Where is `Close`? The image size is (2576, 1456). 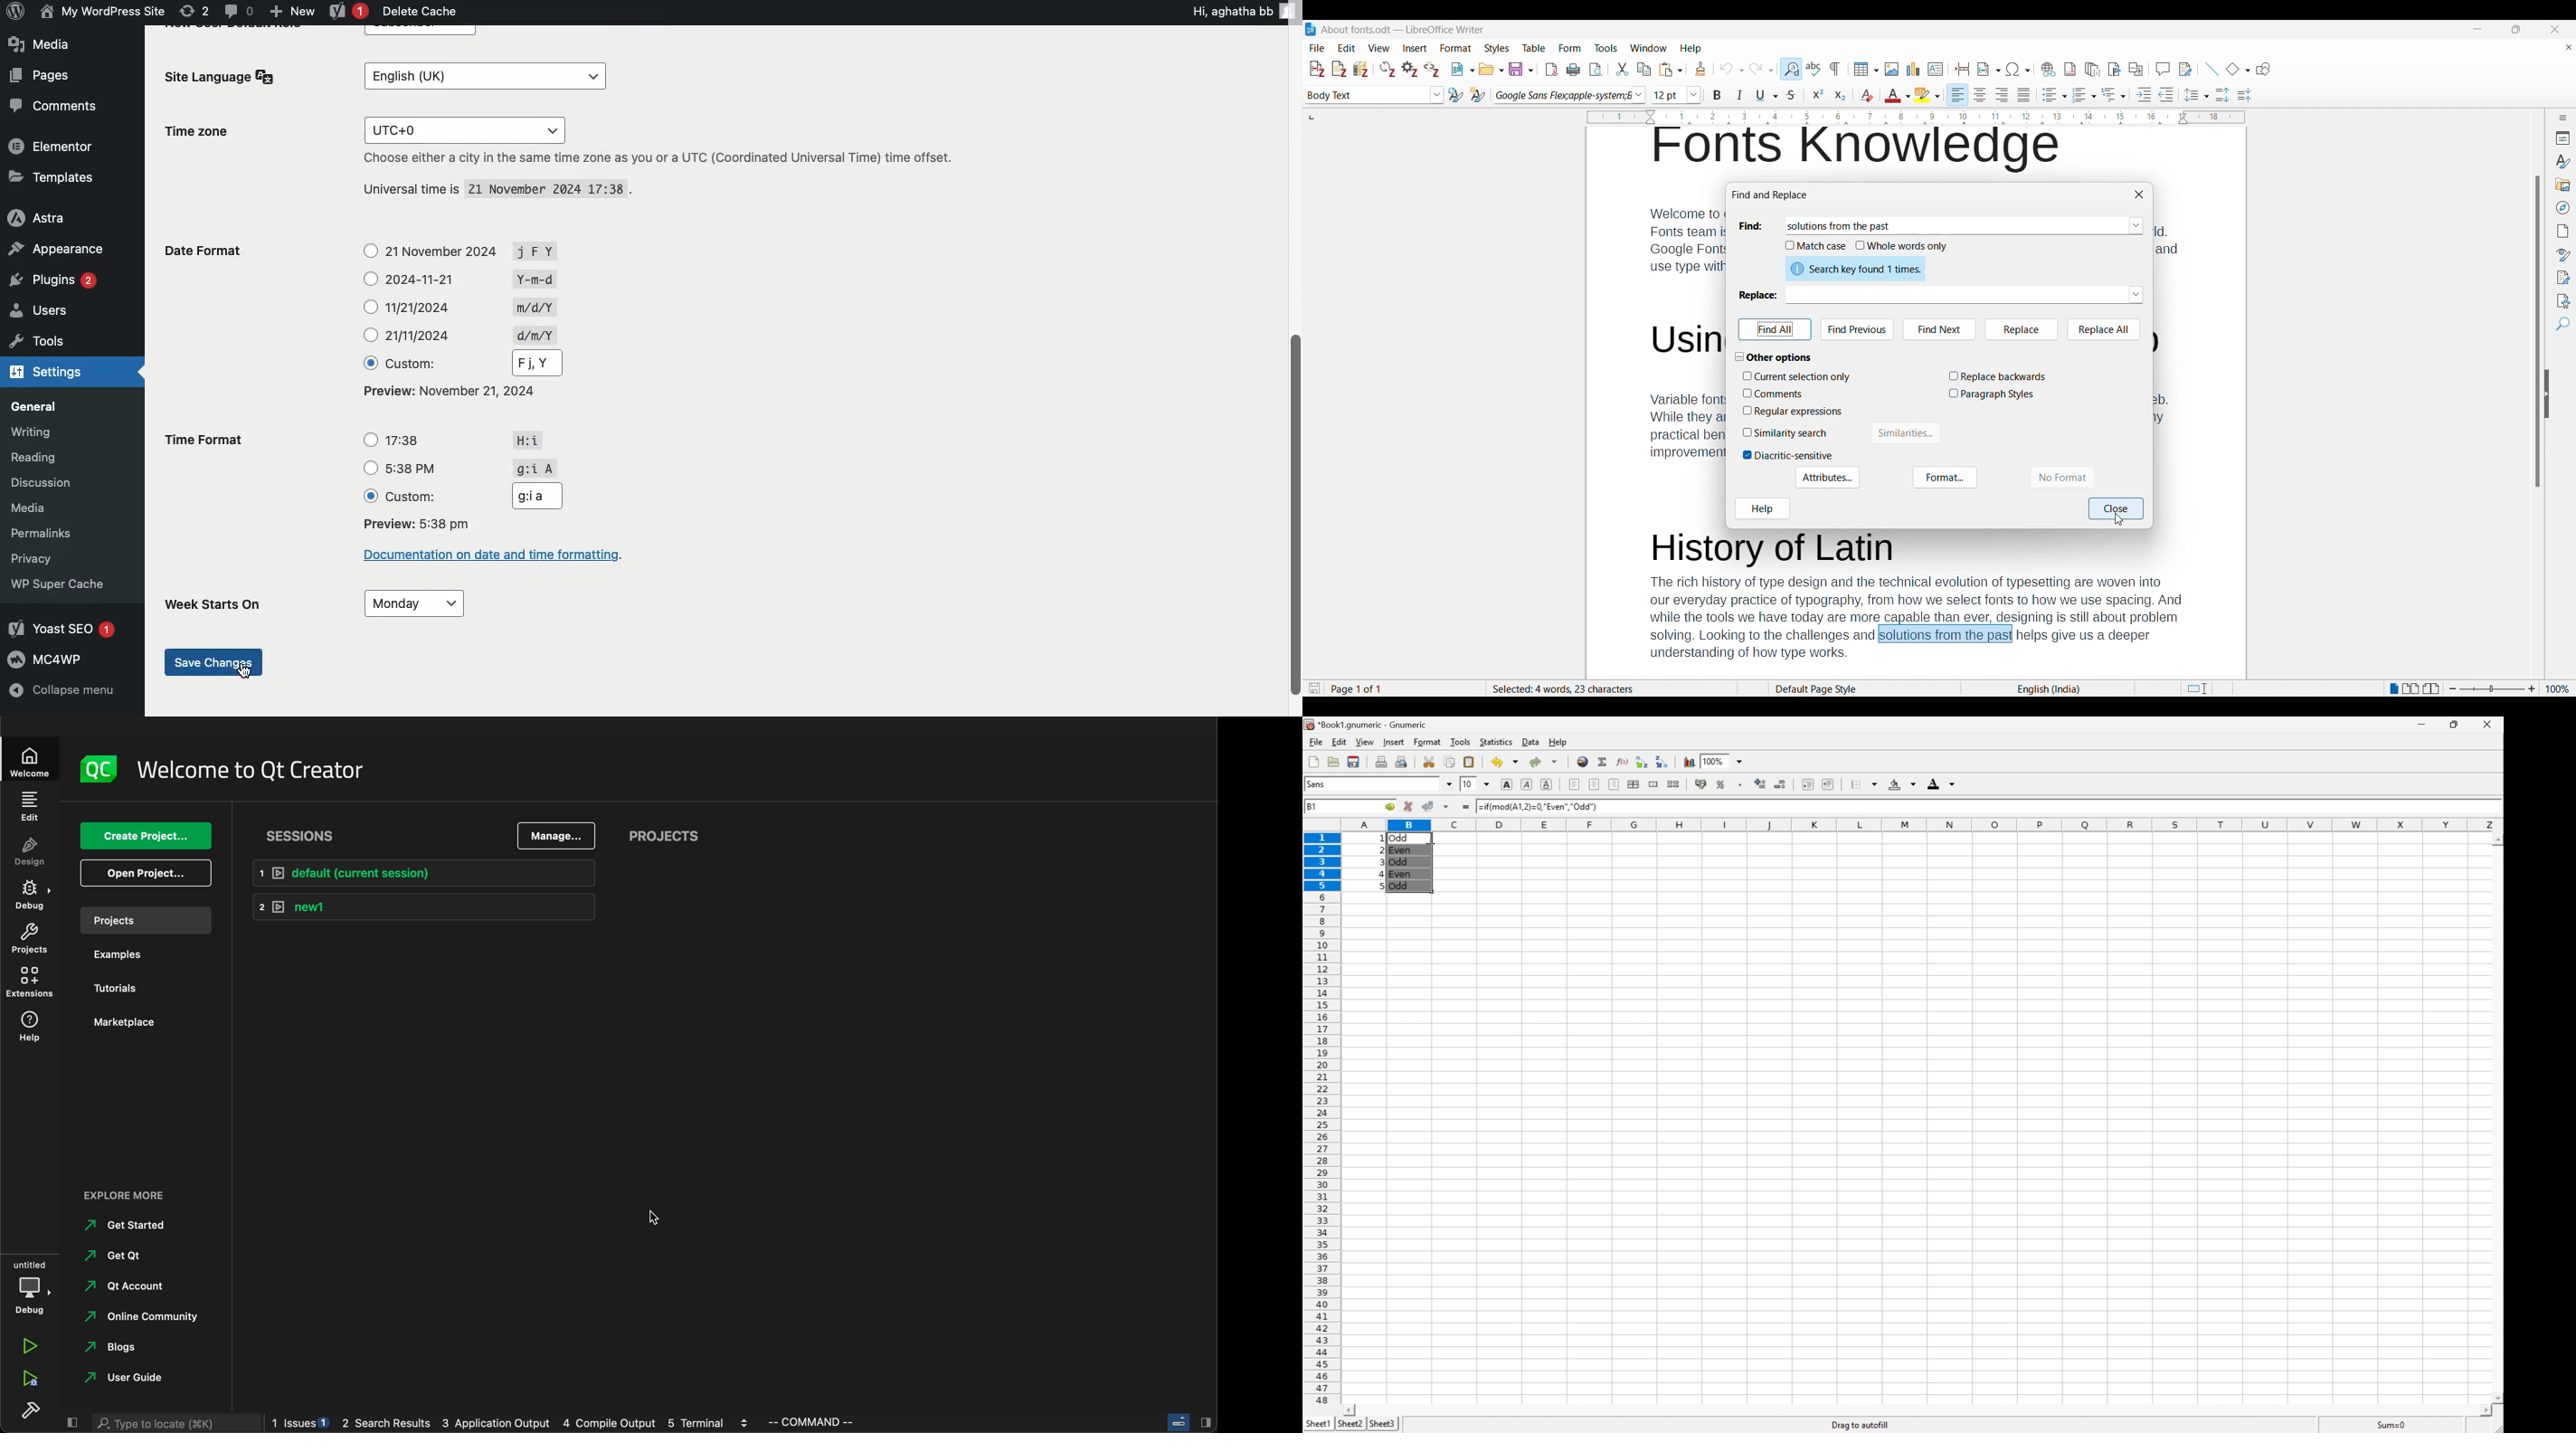 Close is located at coordinates (2488, 723).